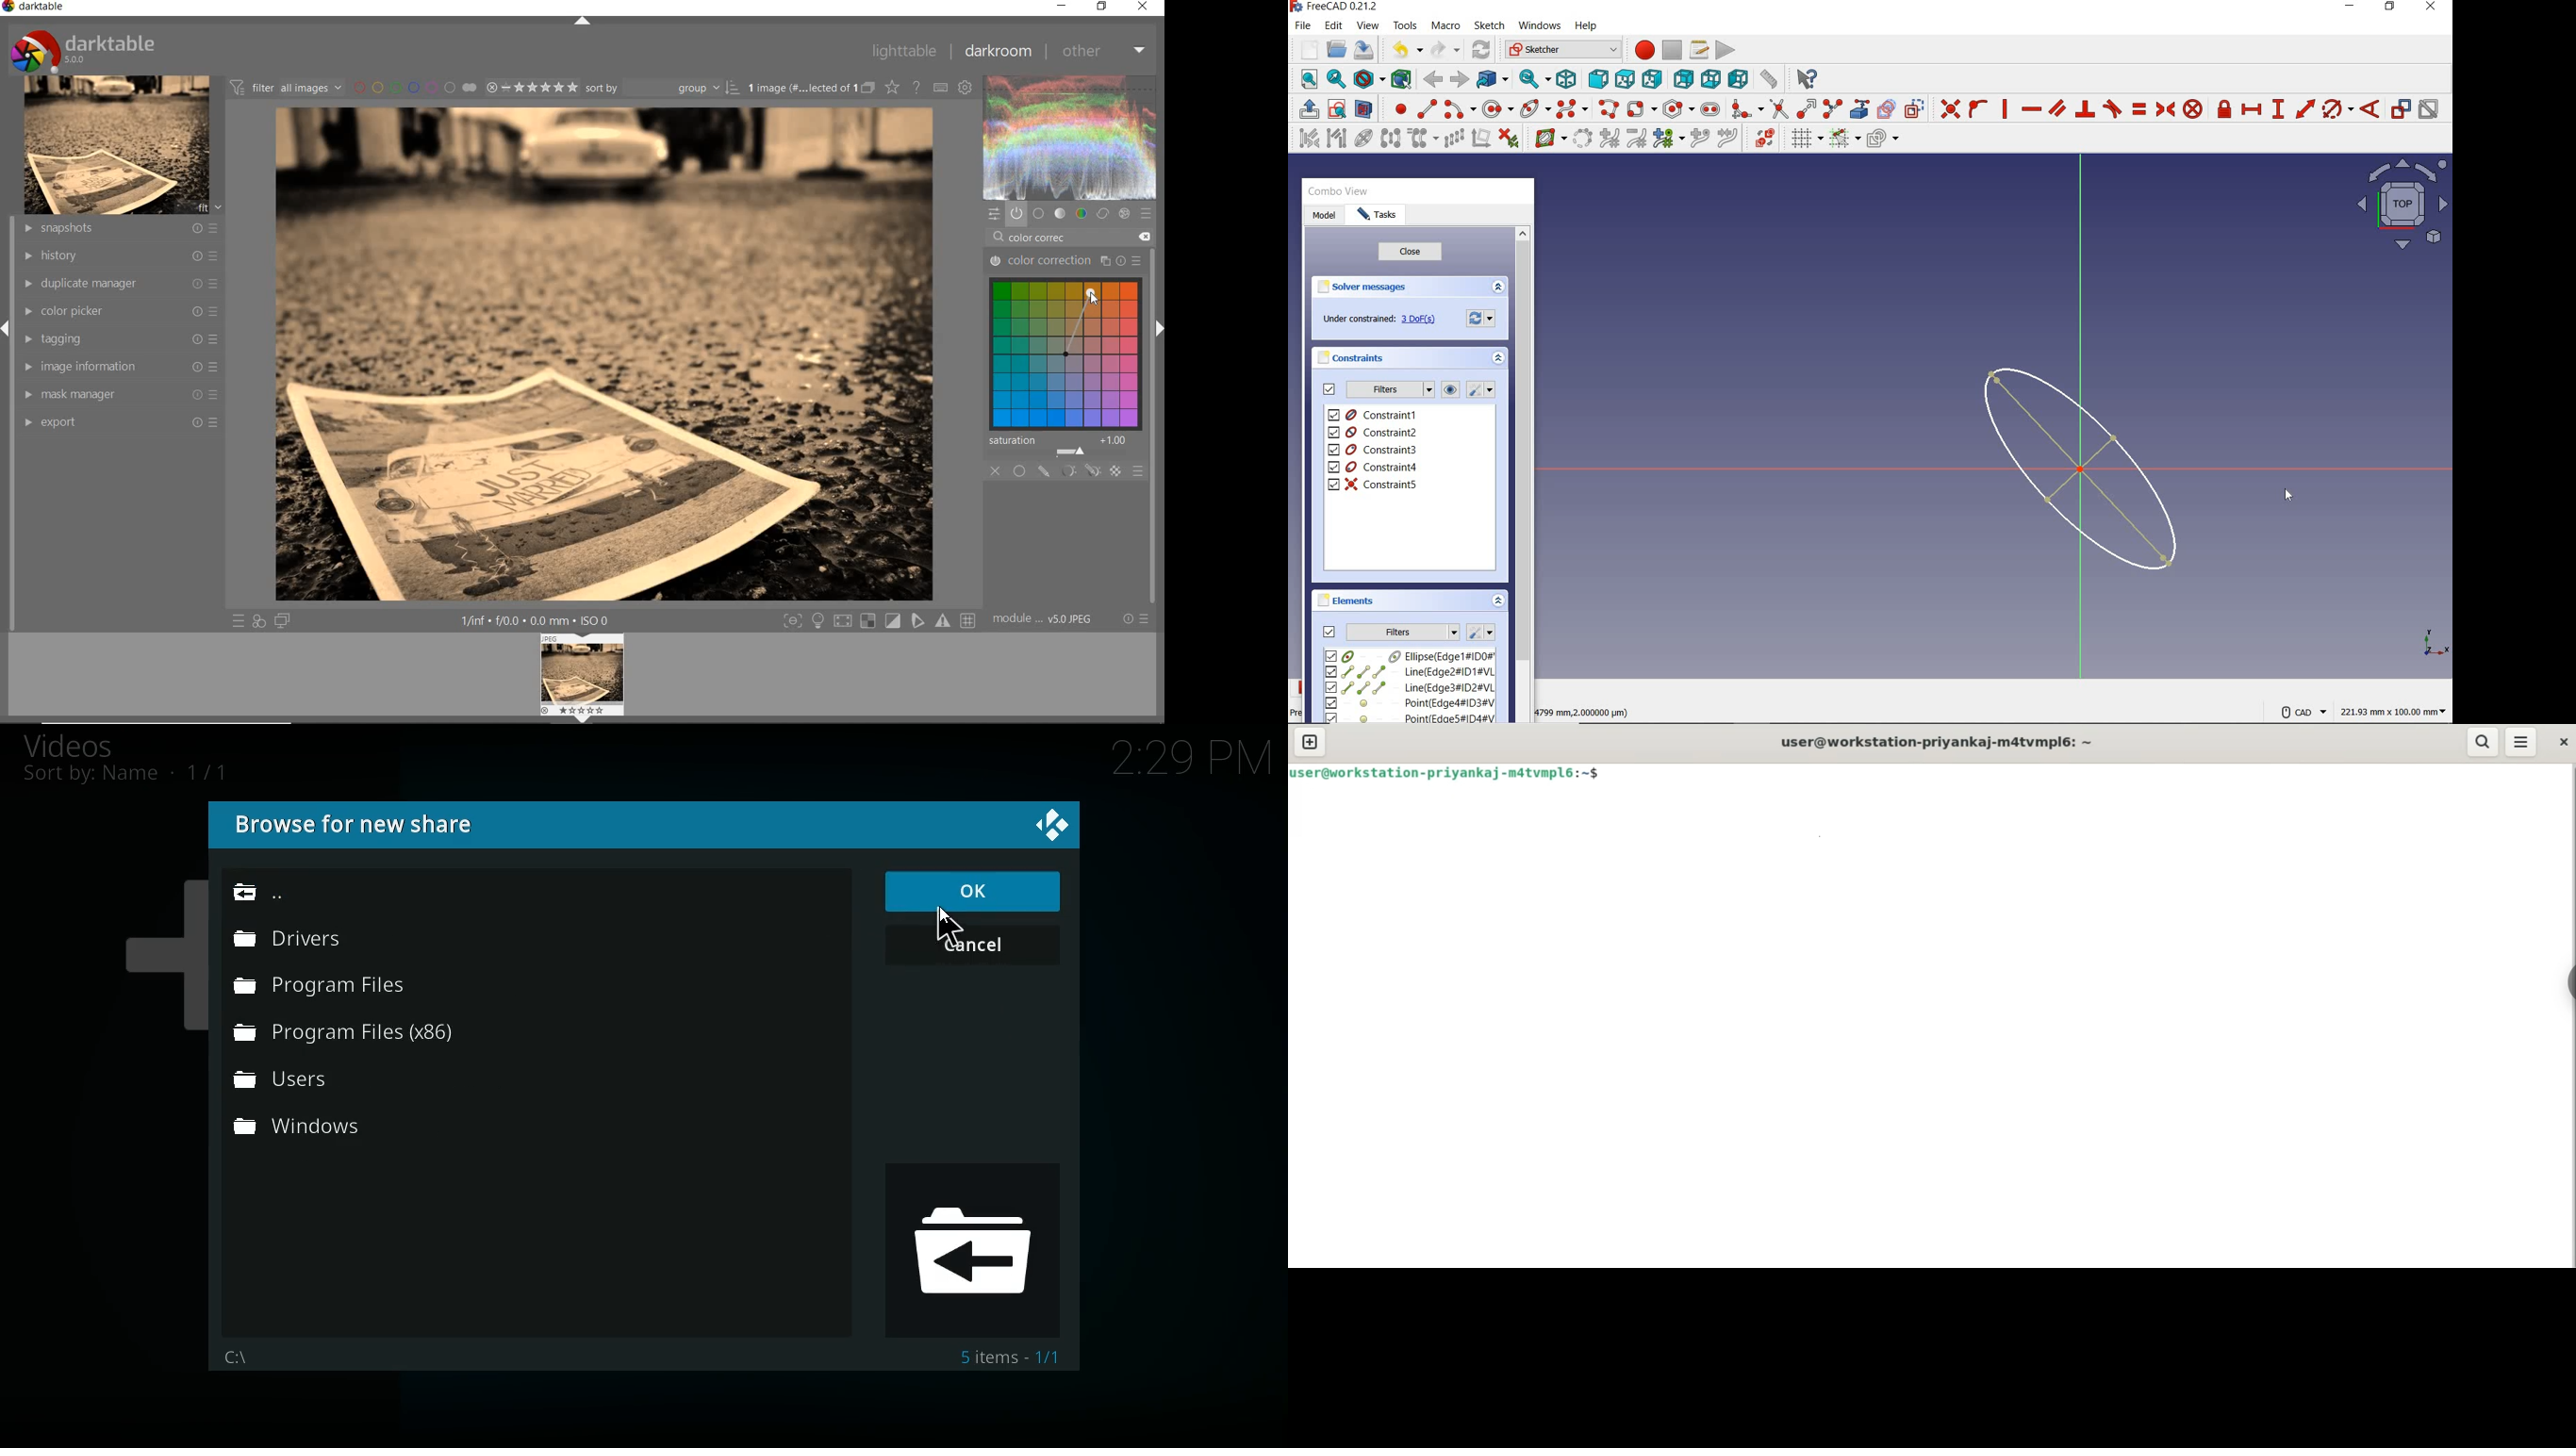 The height and width of the screenshot is (1456, 2576). Describe the element at coordinates (1408, 655) in the screenshot. I see `element1` at that location.